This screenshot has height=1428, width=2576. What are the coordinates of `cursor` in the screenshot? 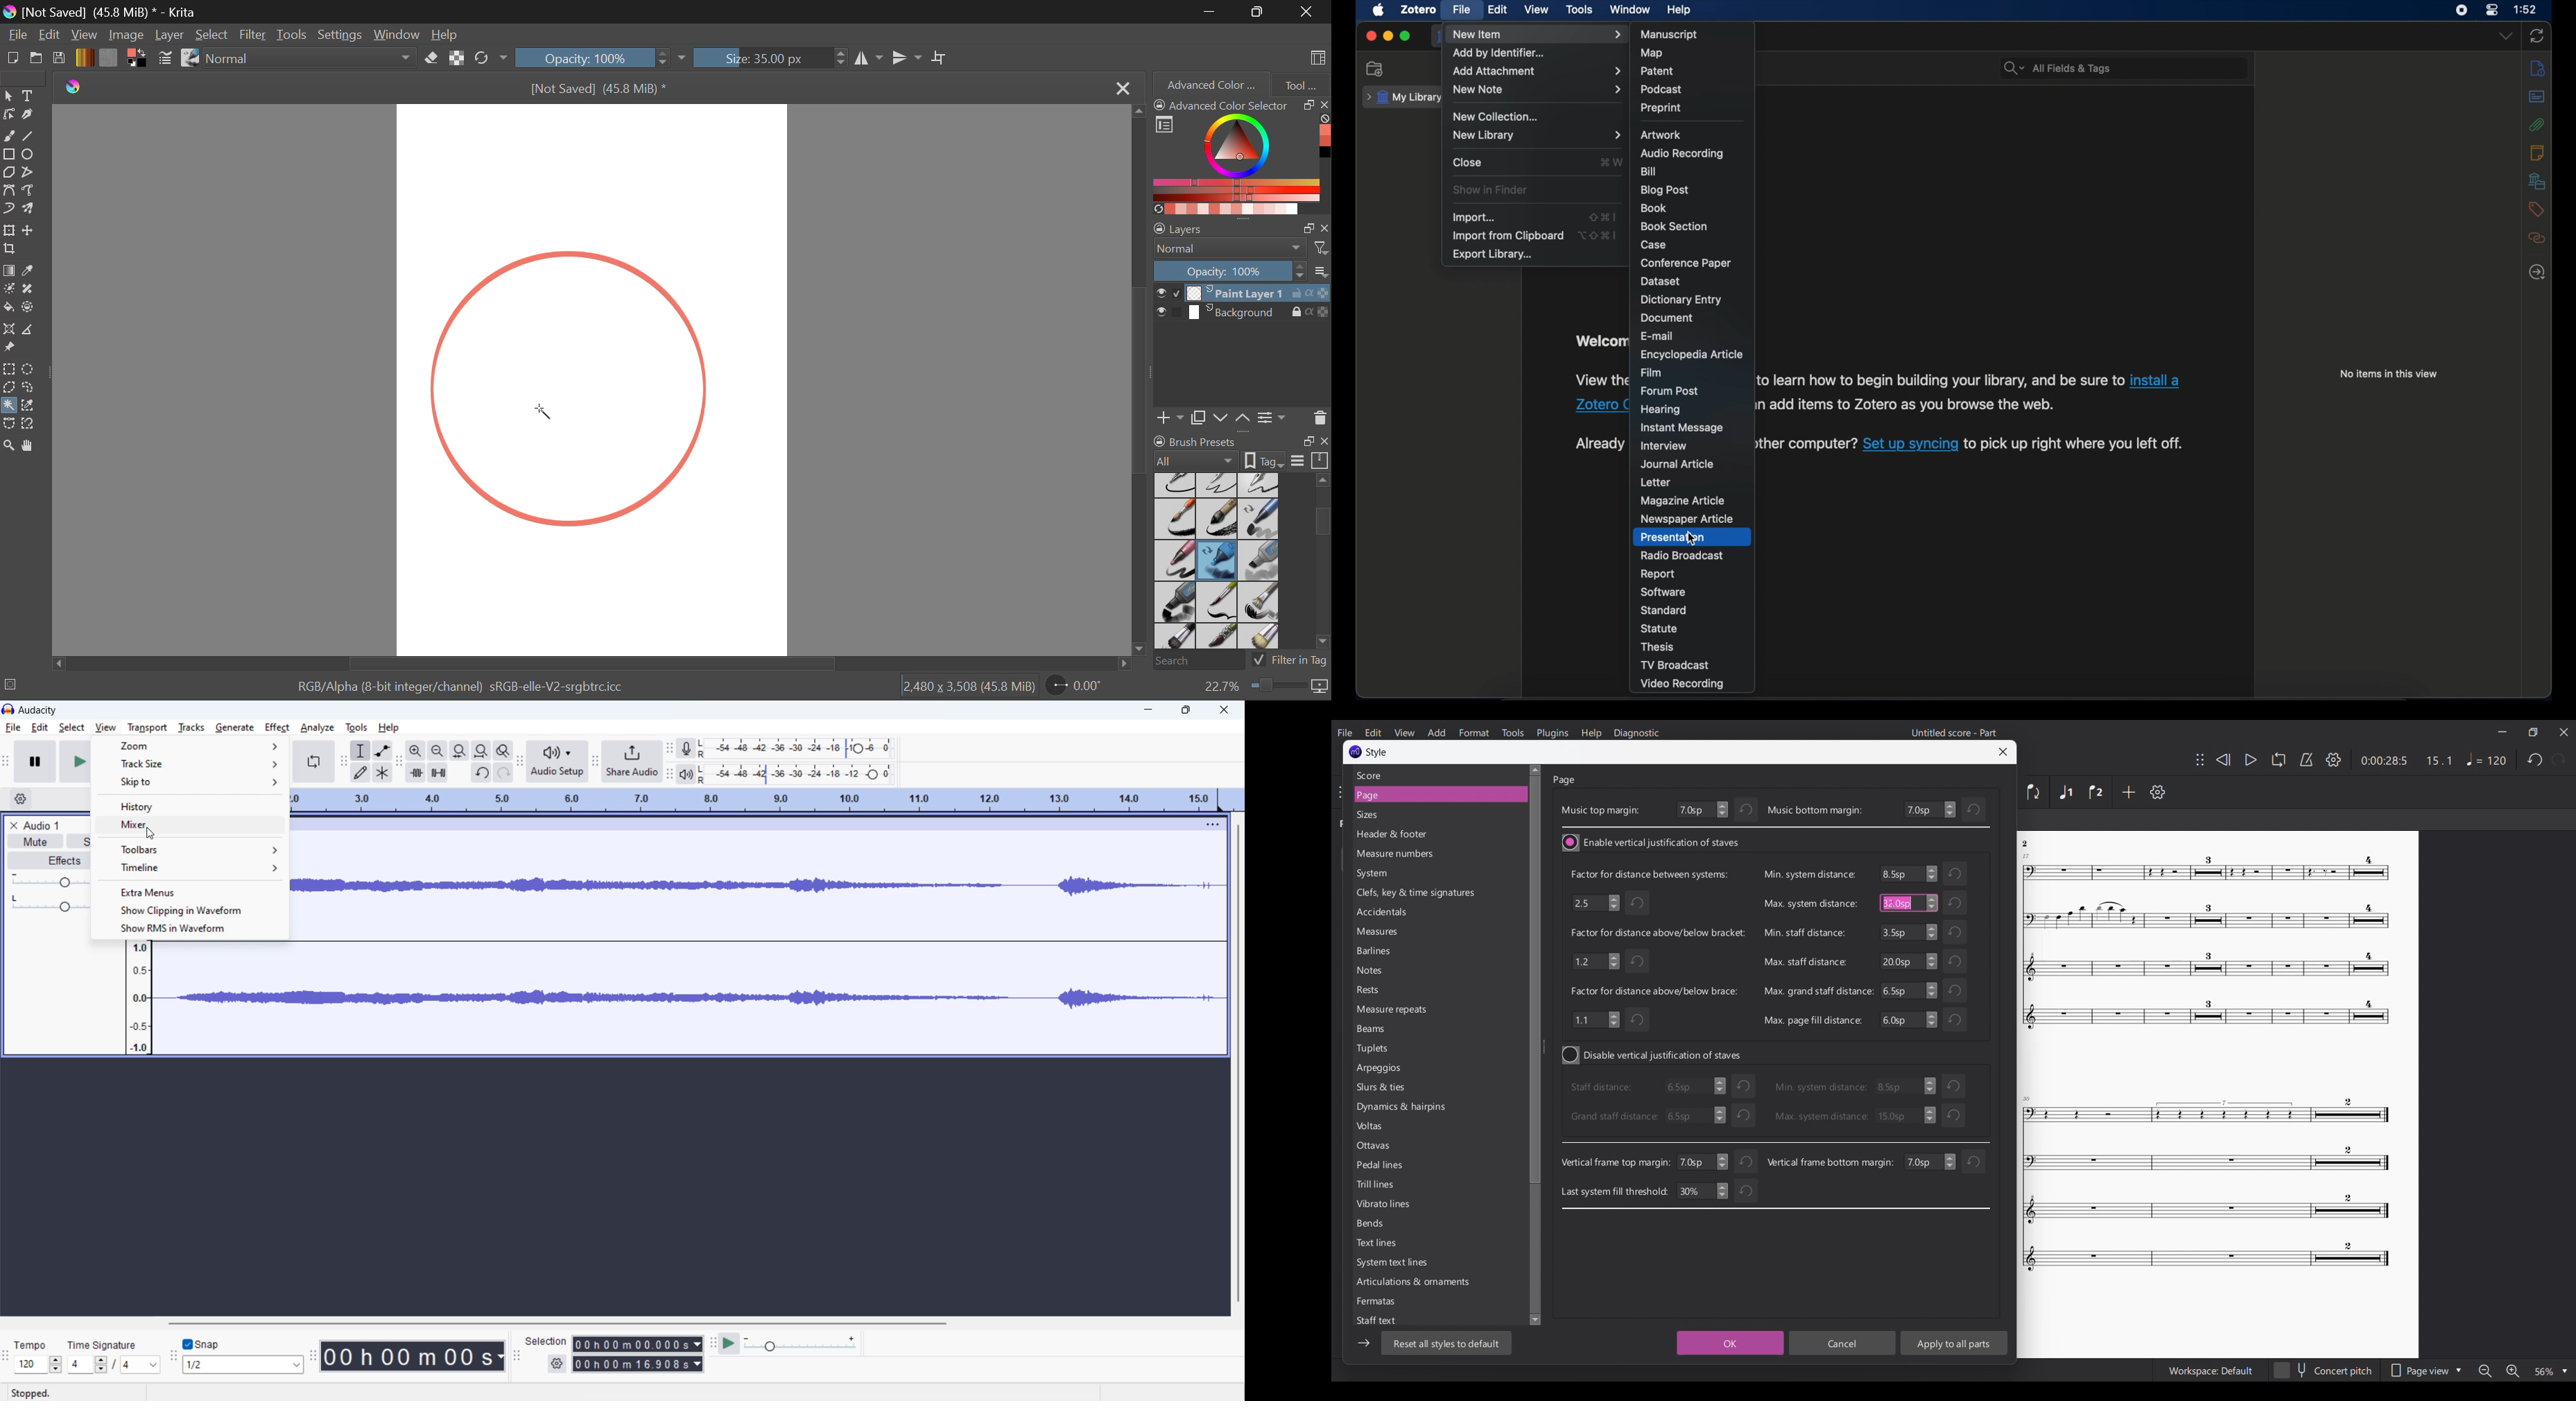 It's located at (153, 833).